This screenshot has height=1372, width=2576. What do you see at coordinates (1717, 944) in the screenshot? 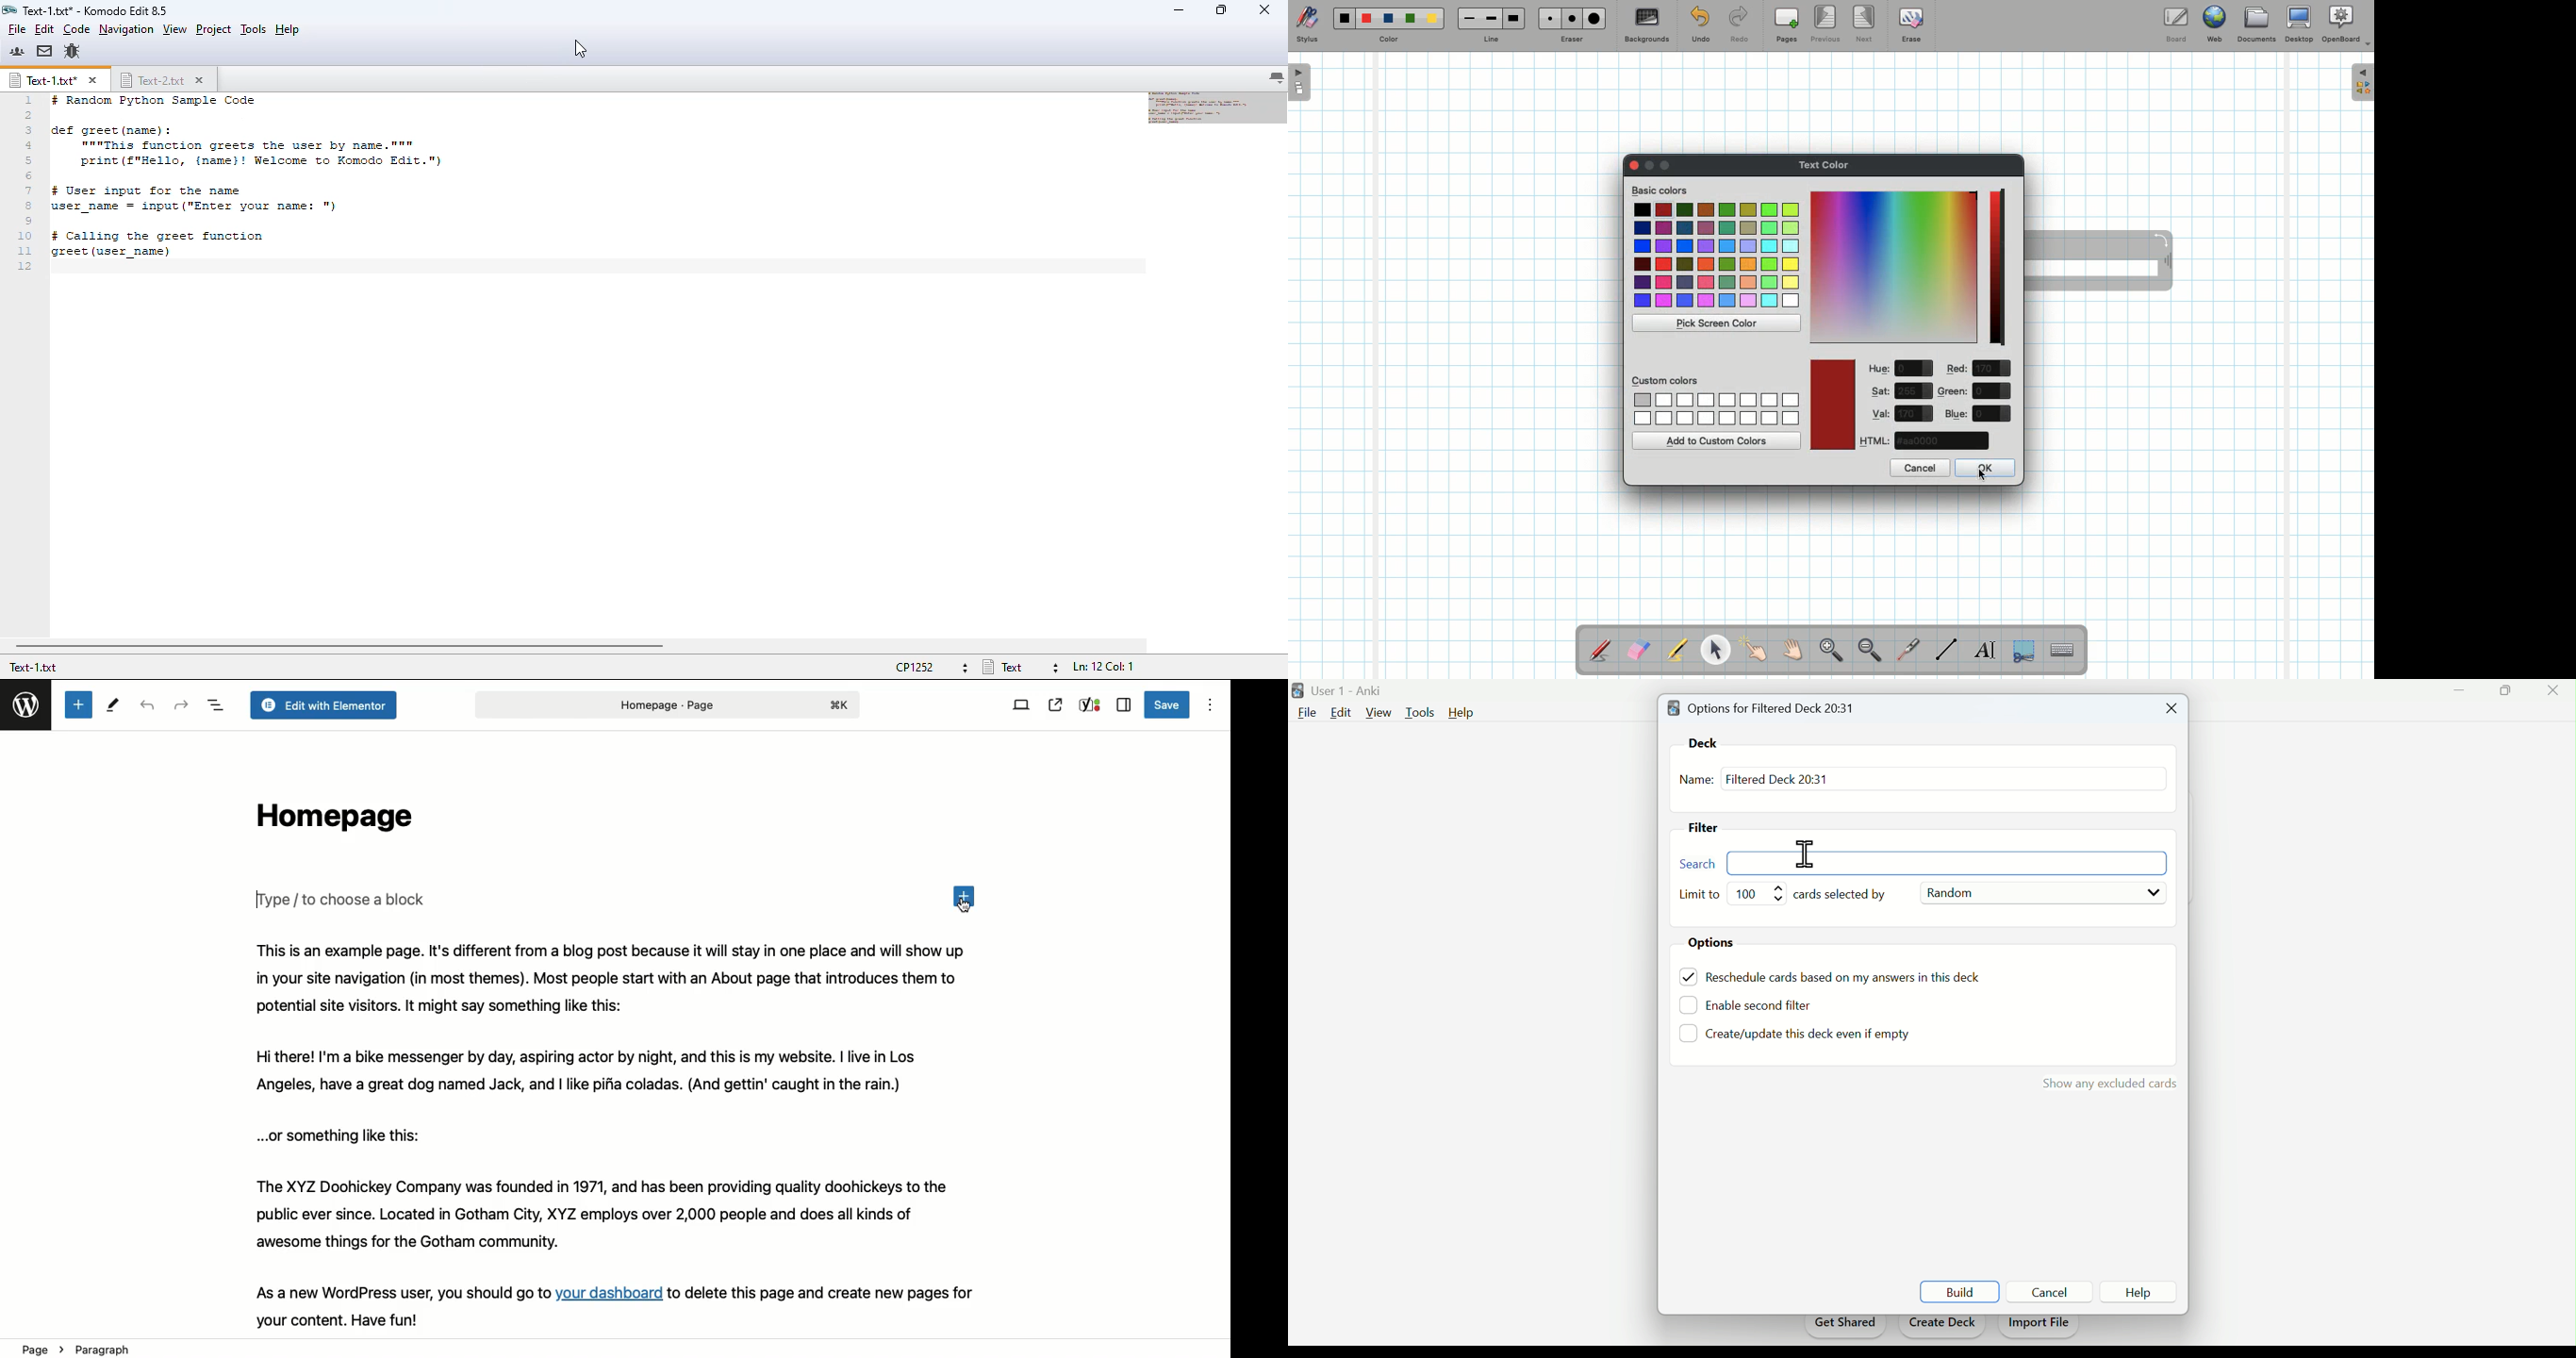
I see `Options` at bounding box center [1717, 944].